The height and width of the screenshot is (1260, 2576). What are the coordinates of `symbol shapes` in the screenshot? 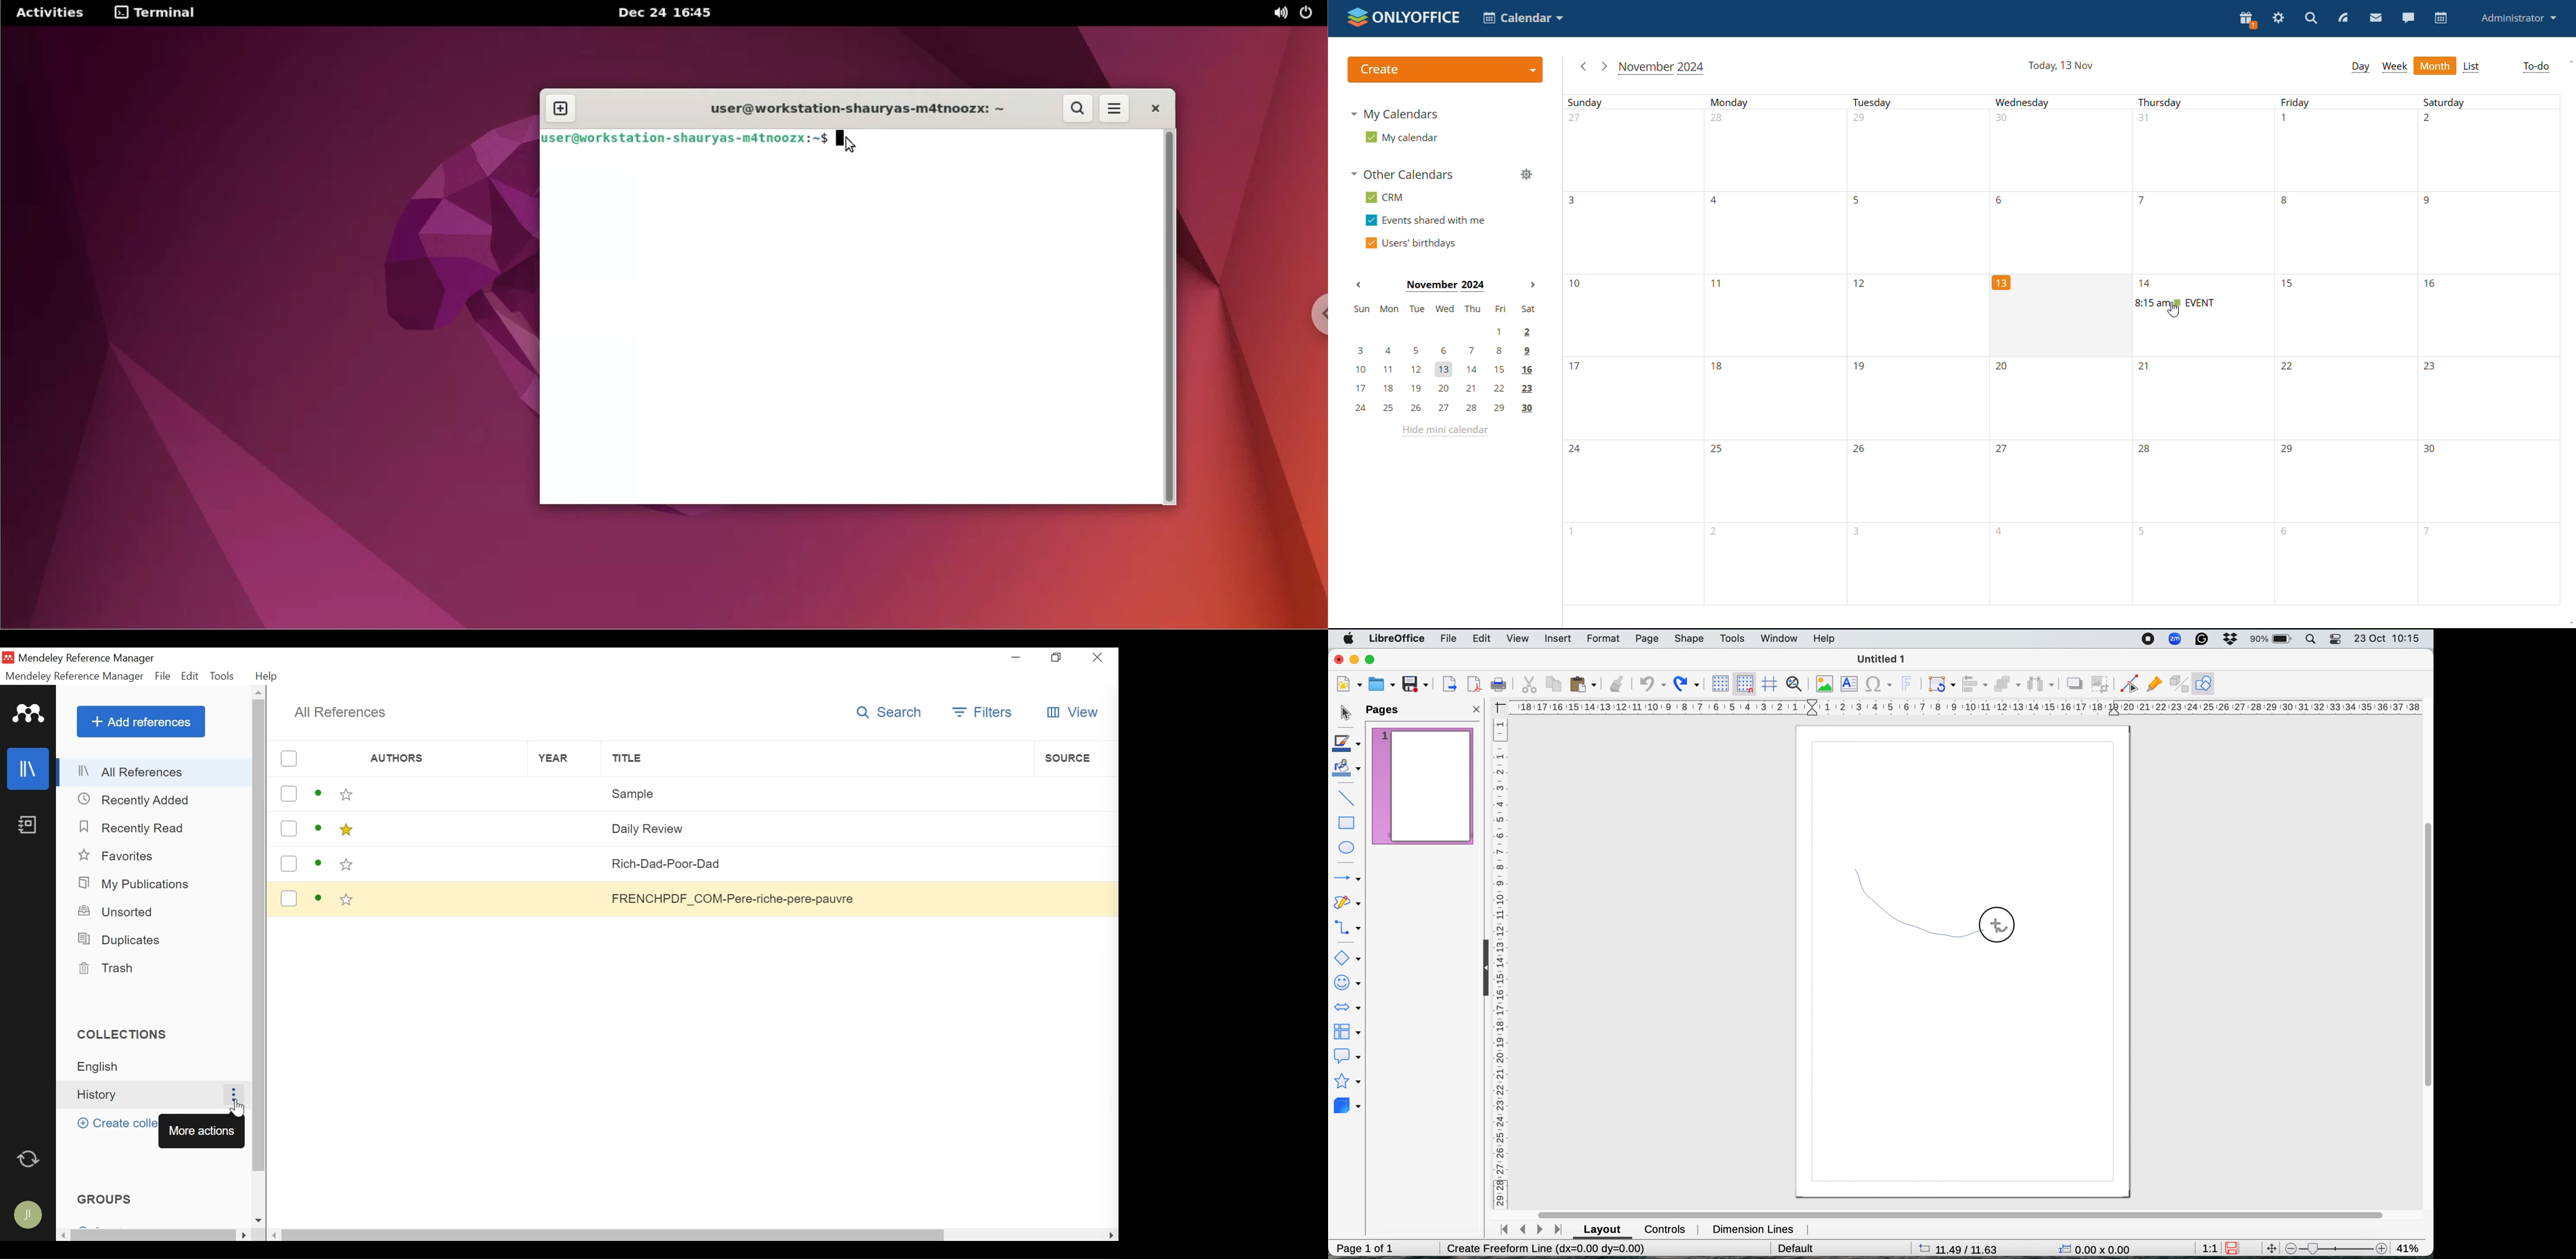 It's located at (1348, 983).